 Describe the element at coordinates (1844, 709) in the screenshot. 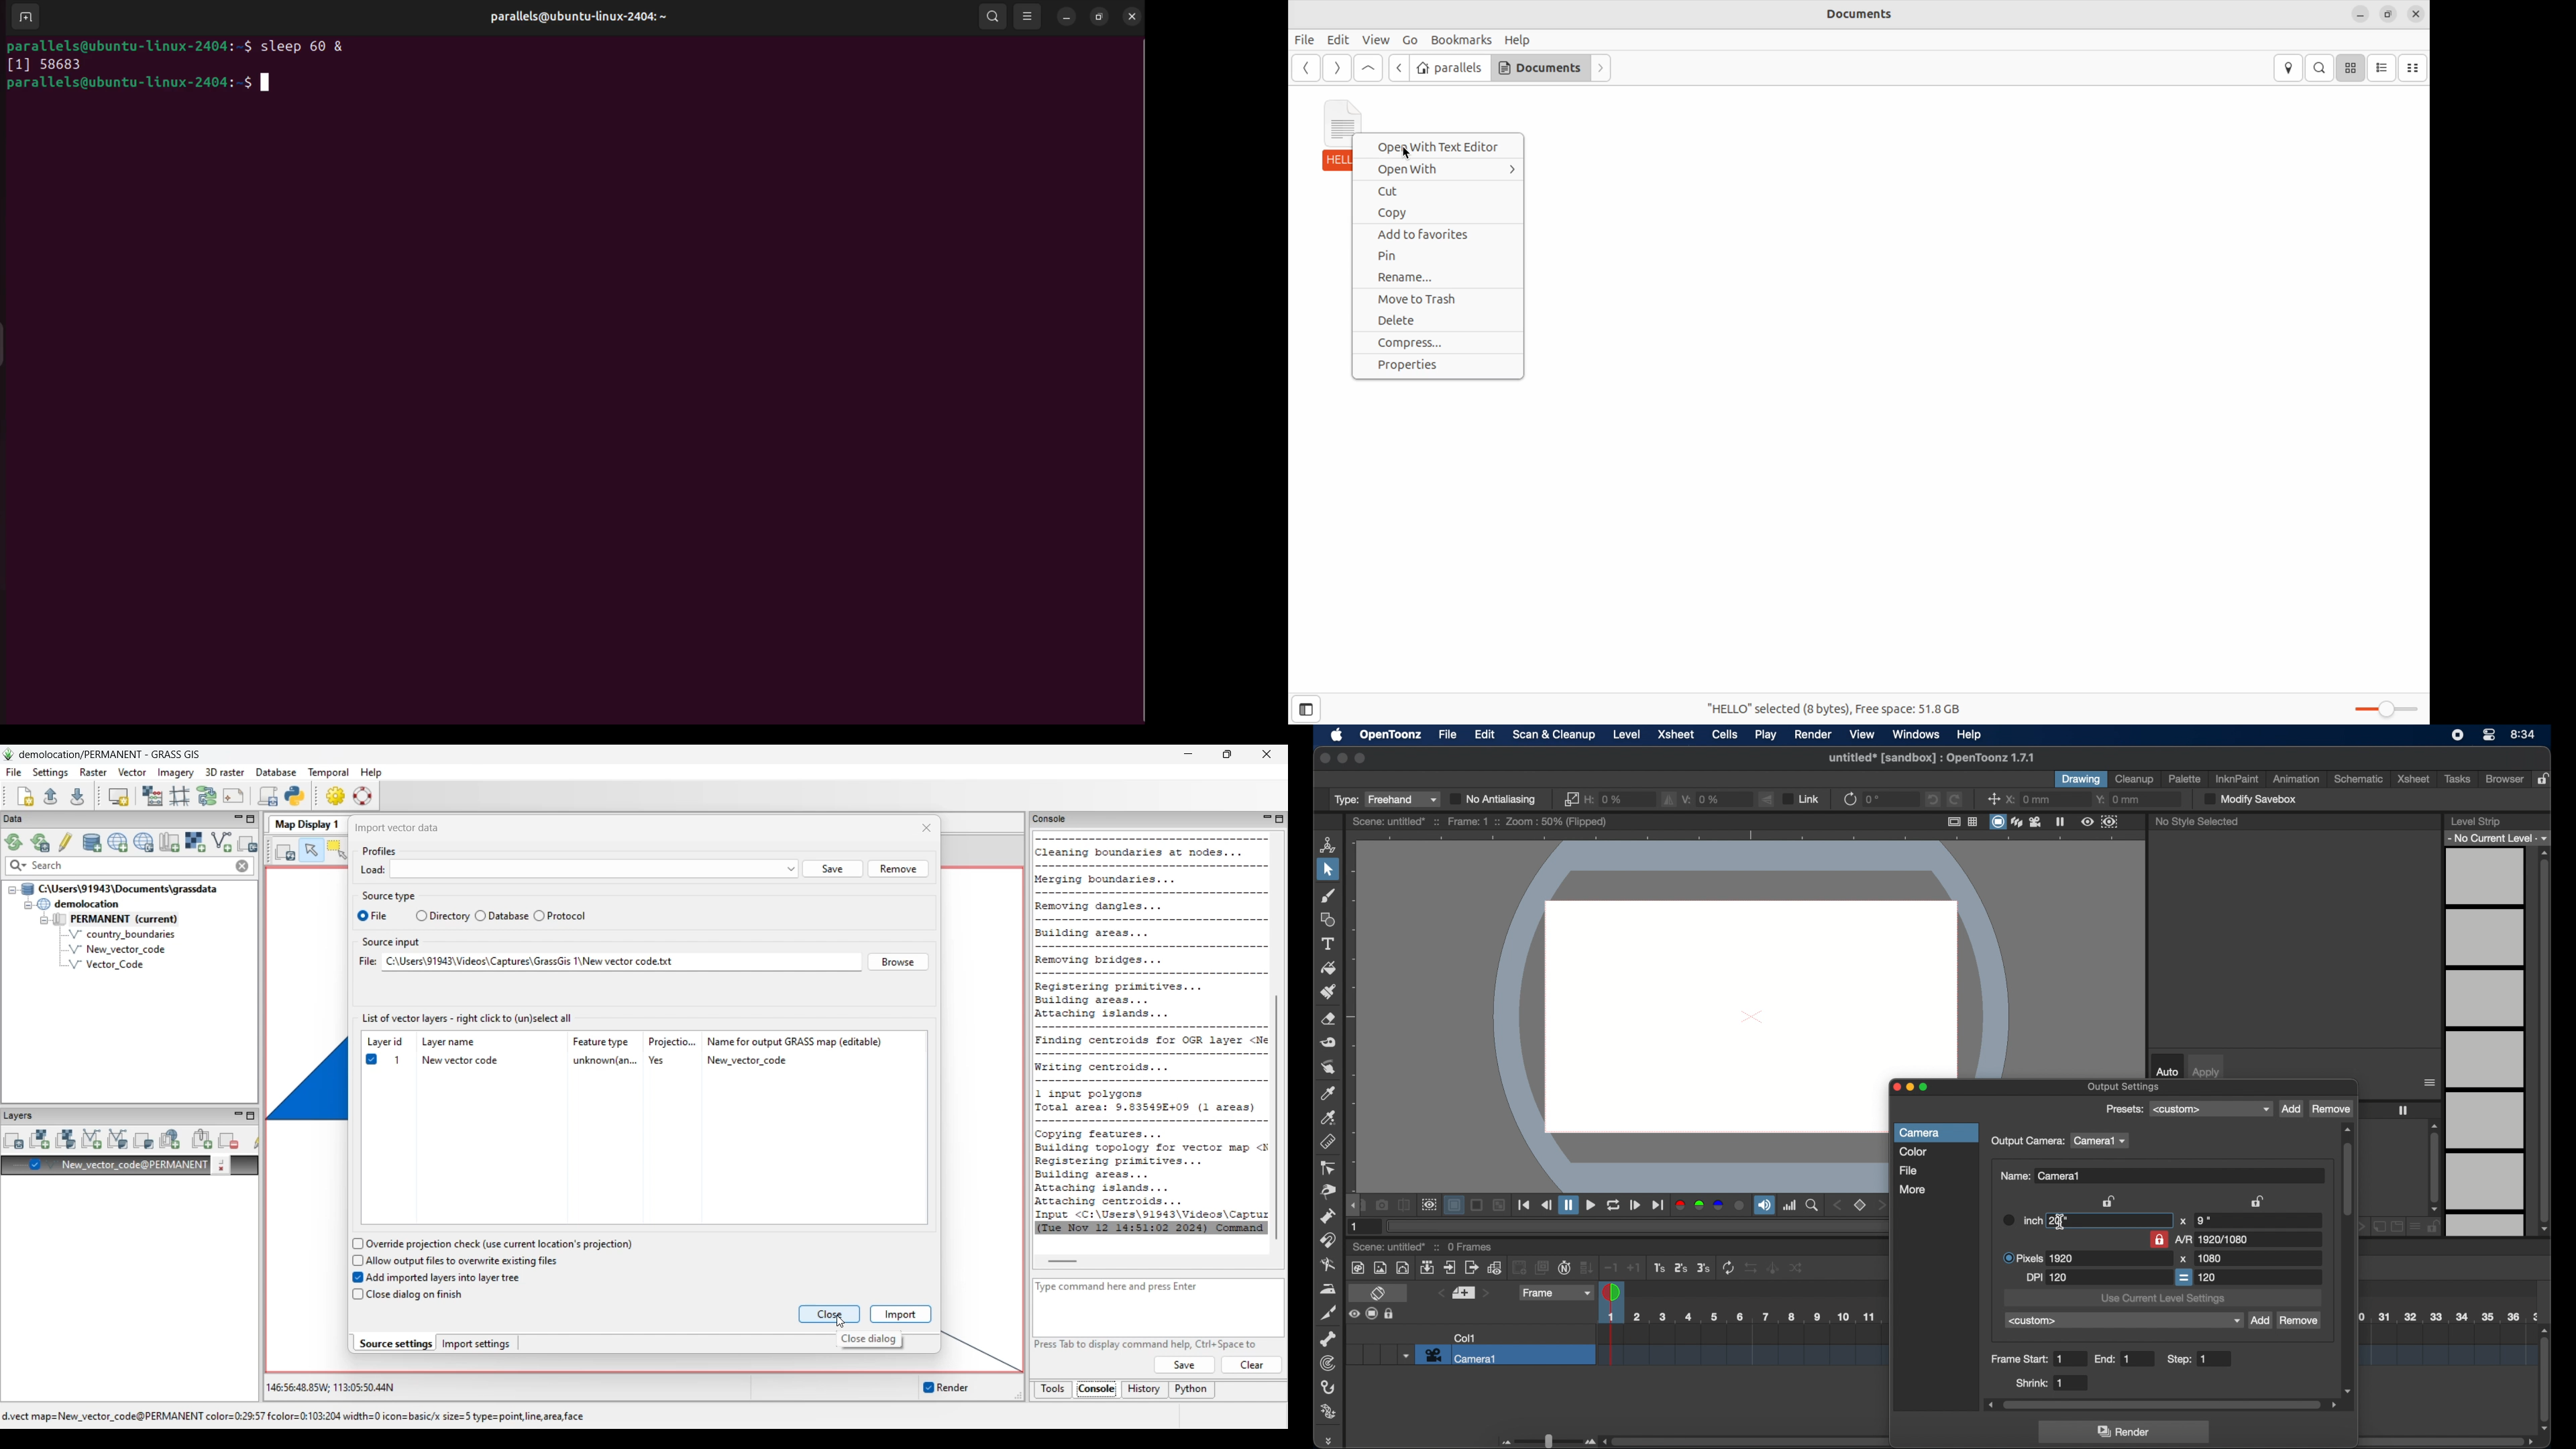

I see `"HELLO" selected(8 bytes), Free space 51.8 GB` at that location.